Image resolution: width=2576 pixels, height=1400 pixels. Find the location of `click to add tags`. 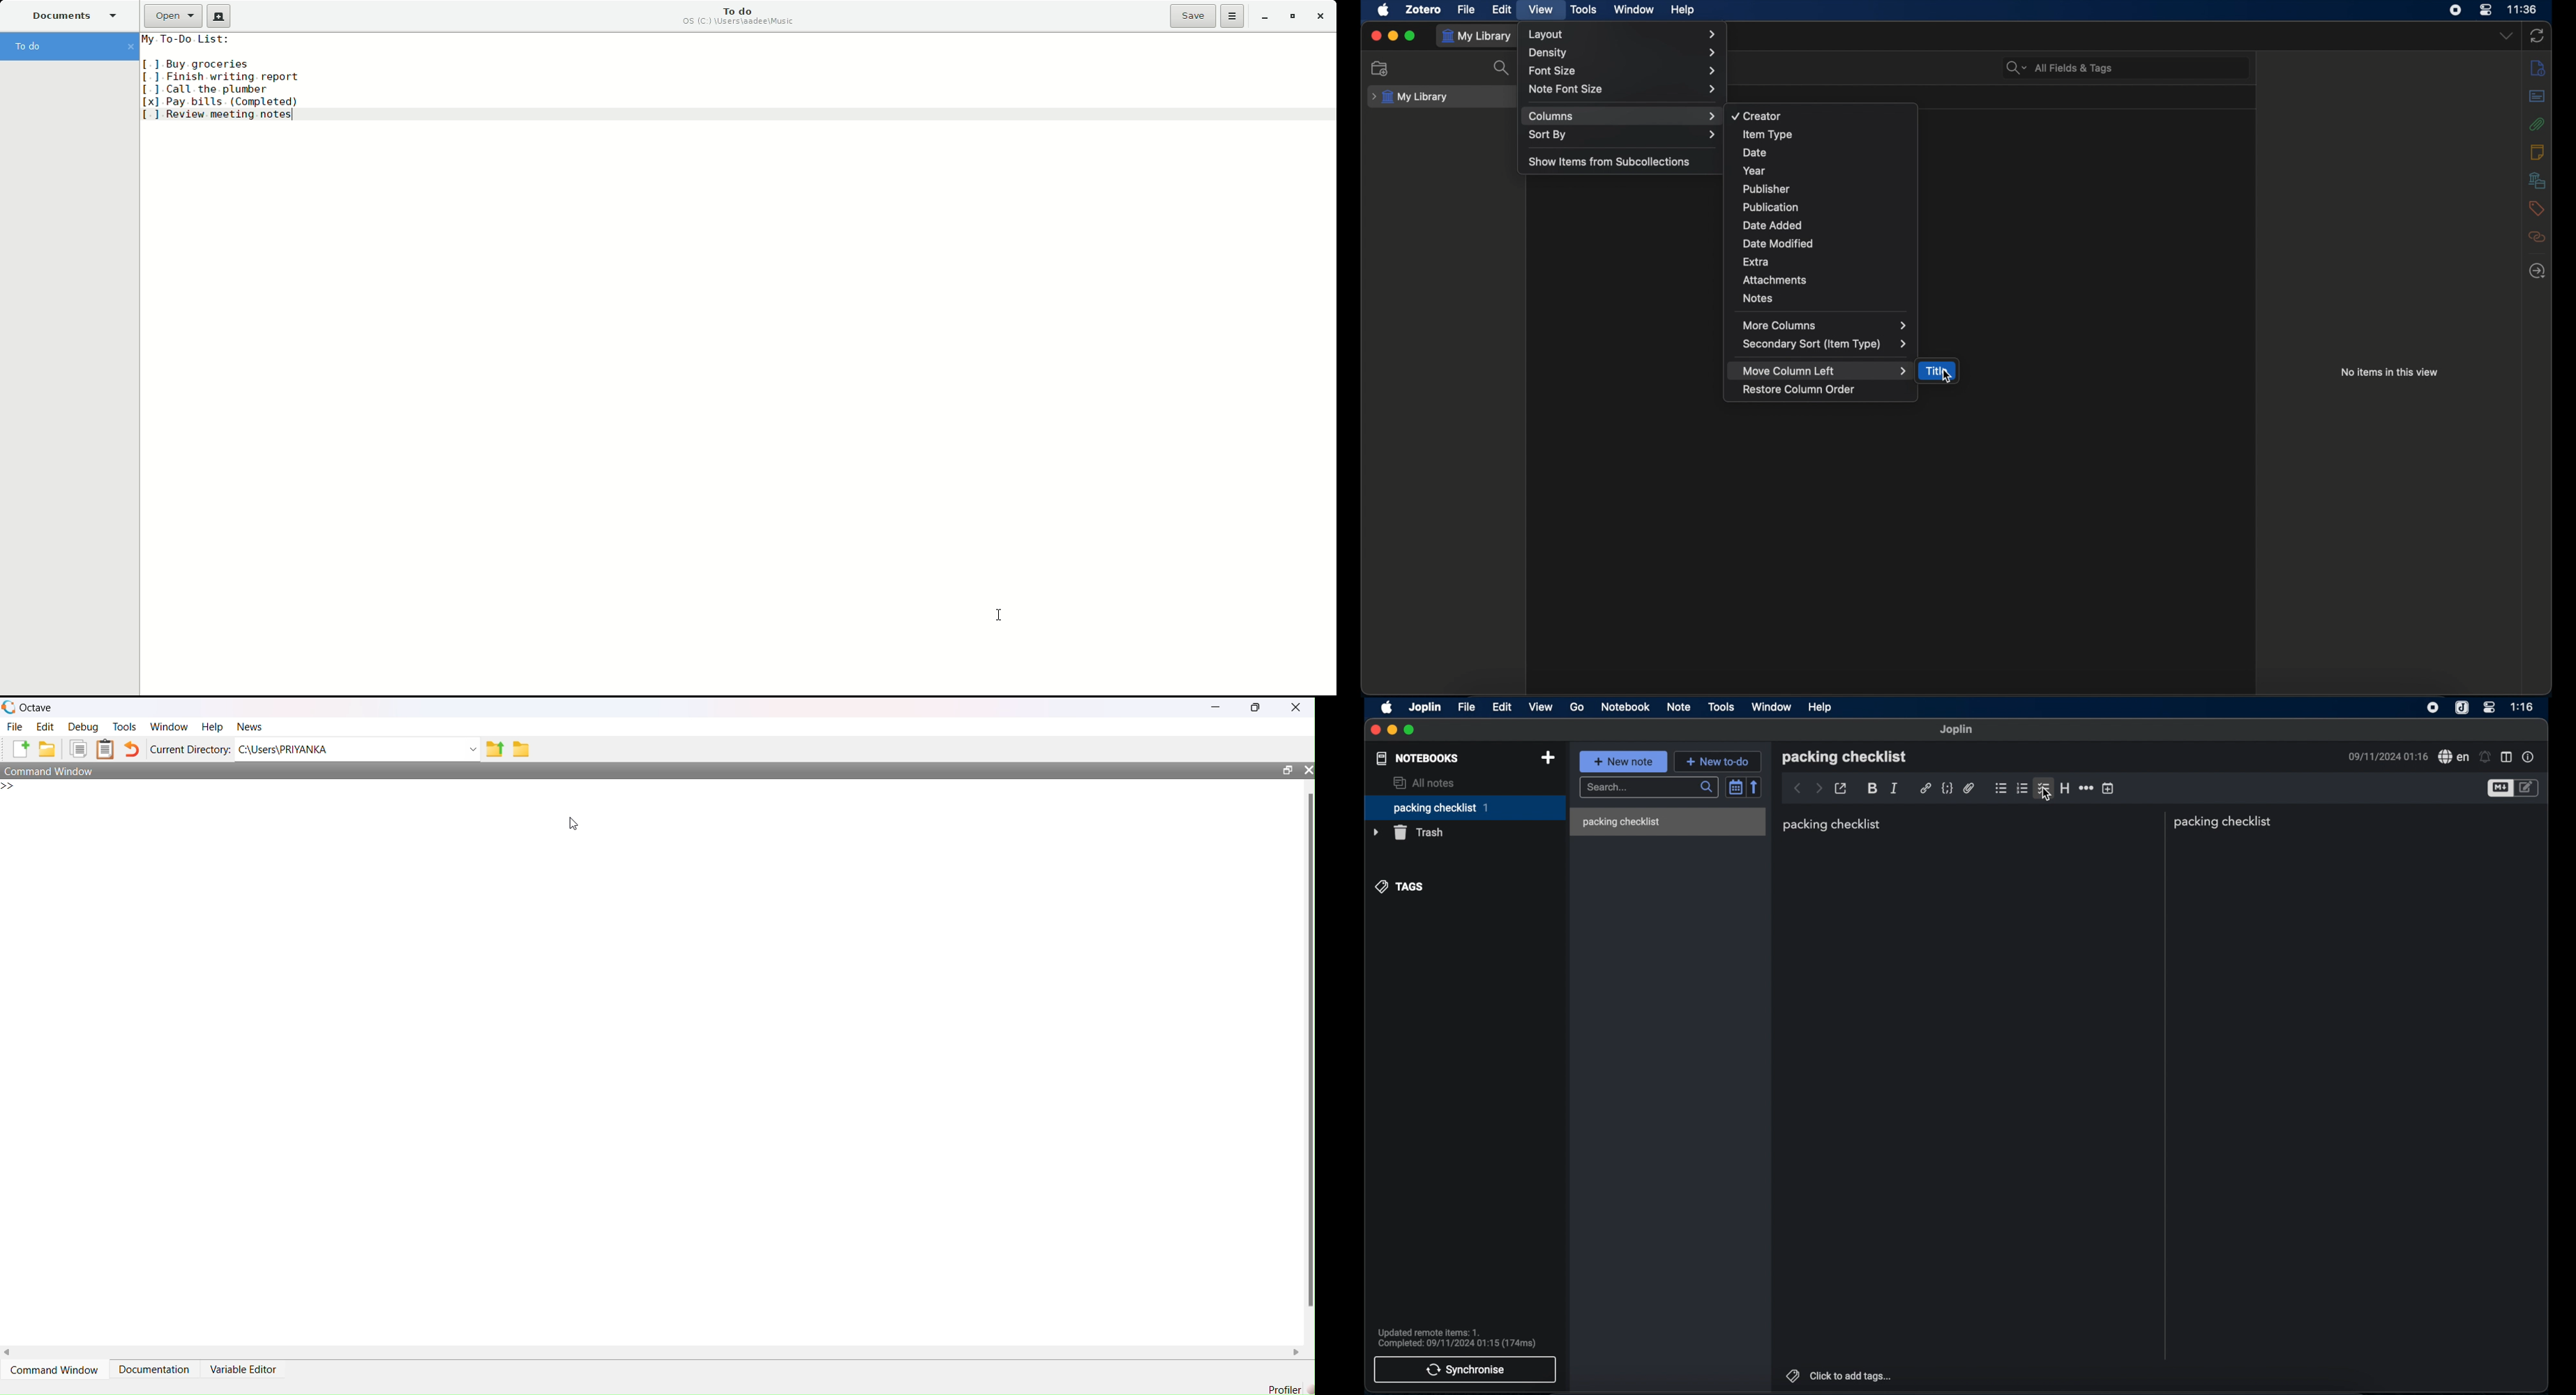

click to add tags is located at coordinates (1840, 1375).